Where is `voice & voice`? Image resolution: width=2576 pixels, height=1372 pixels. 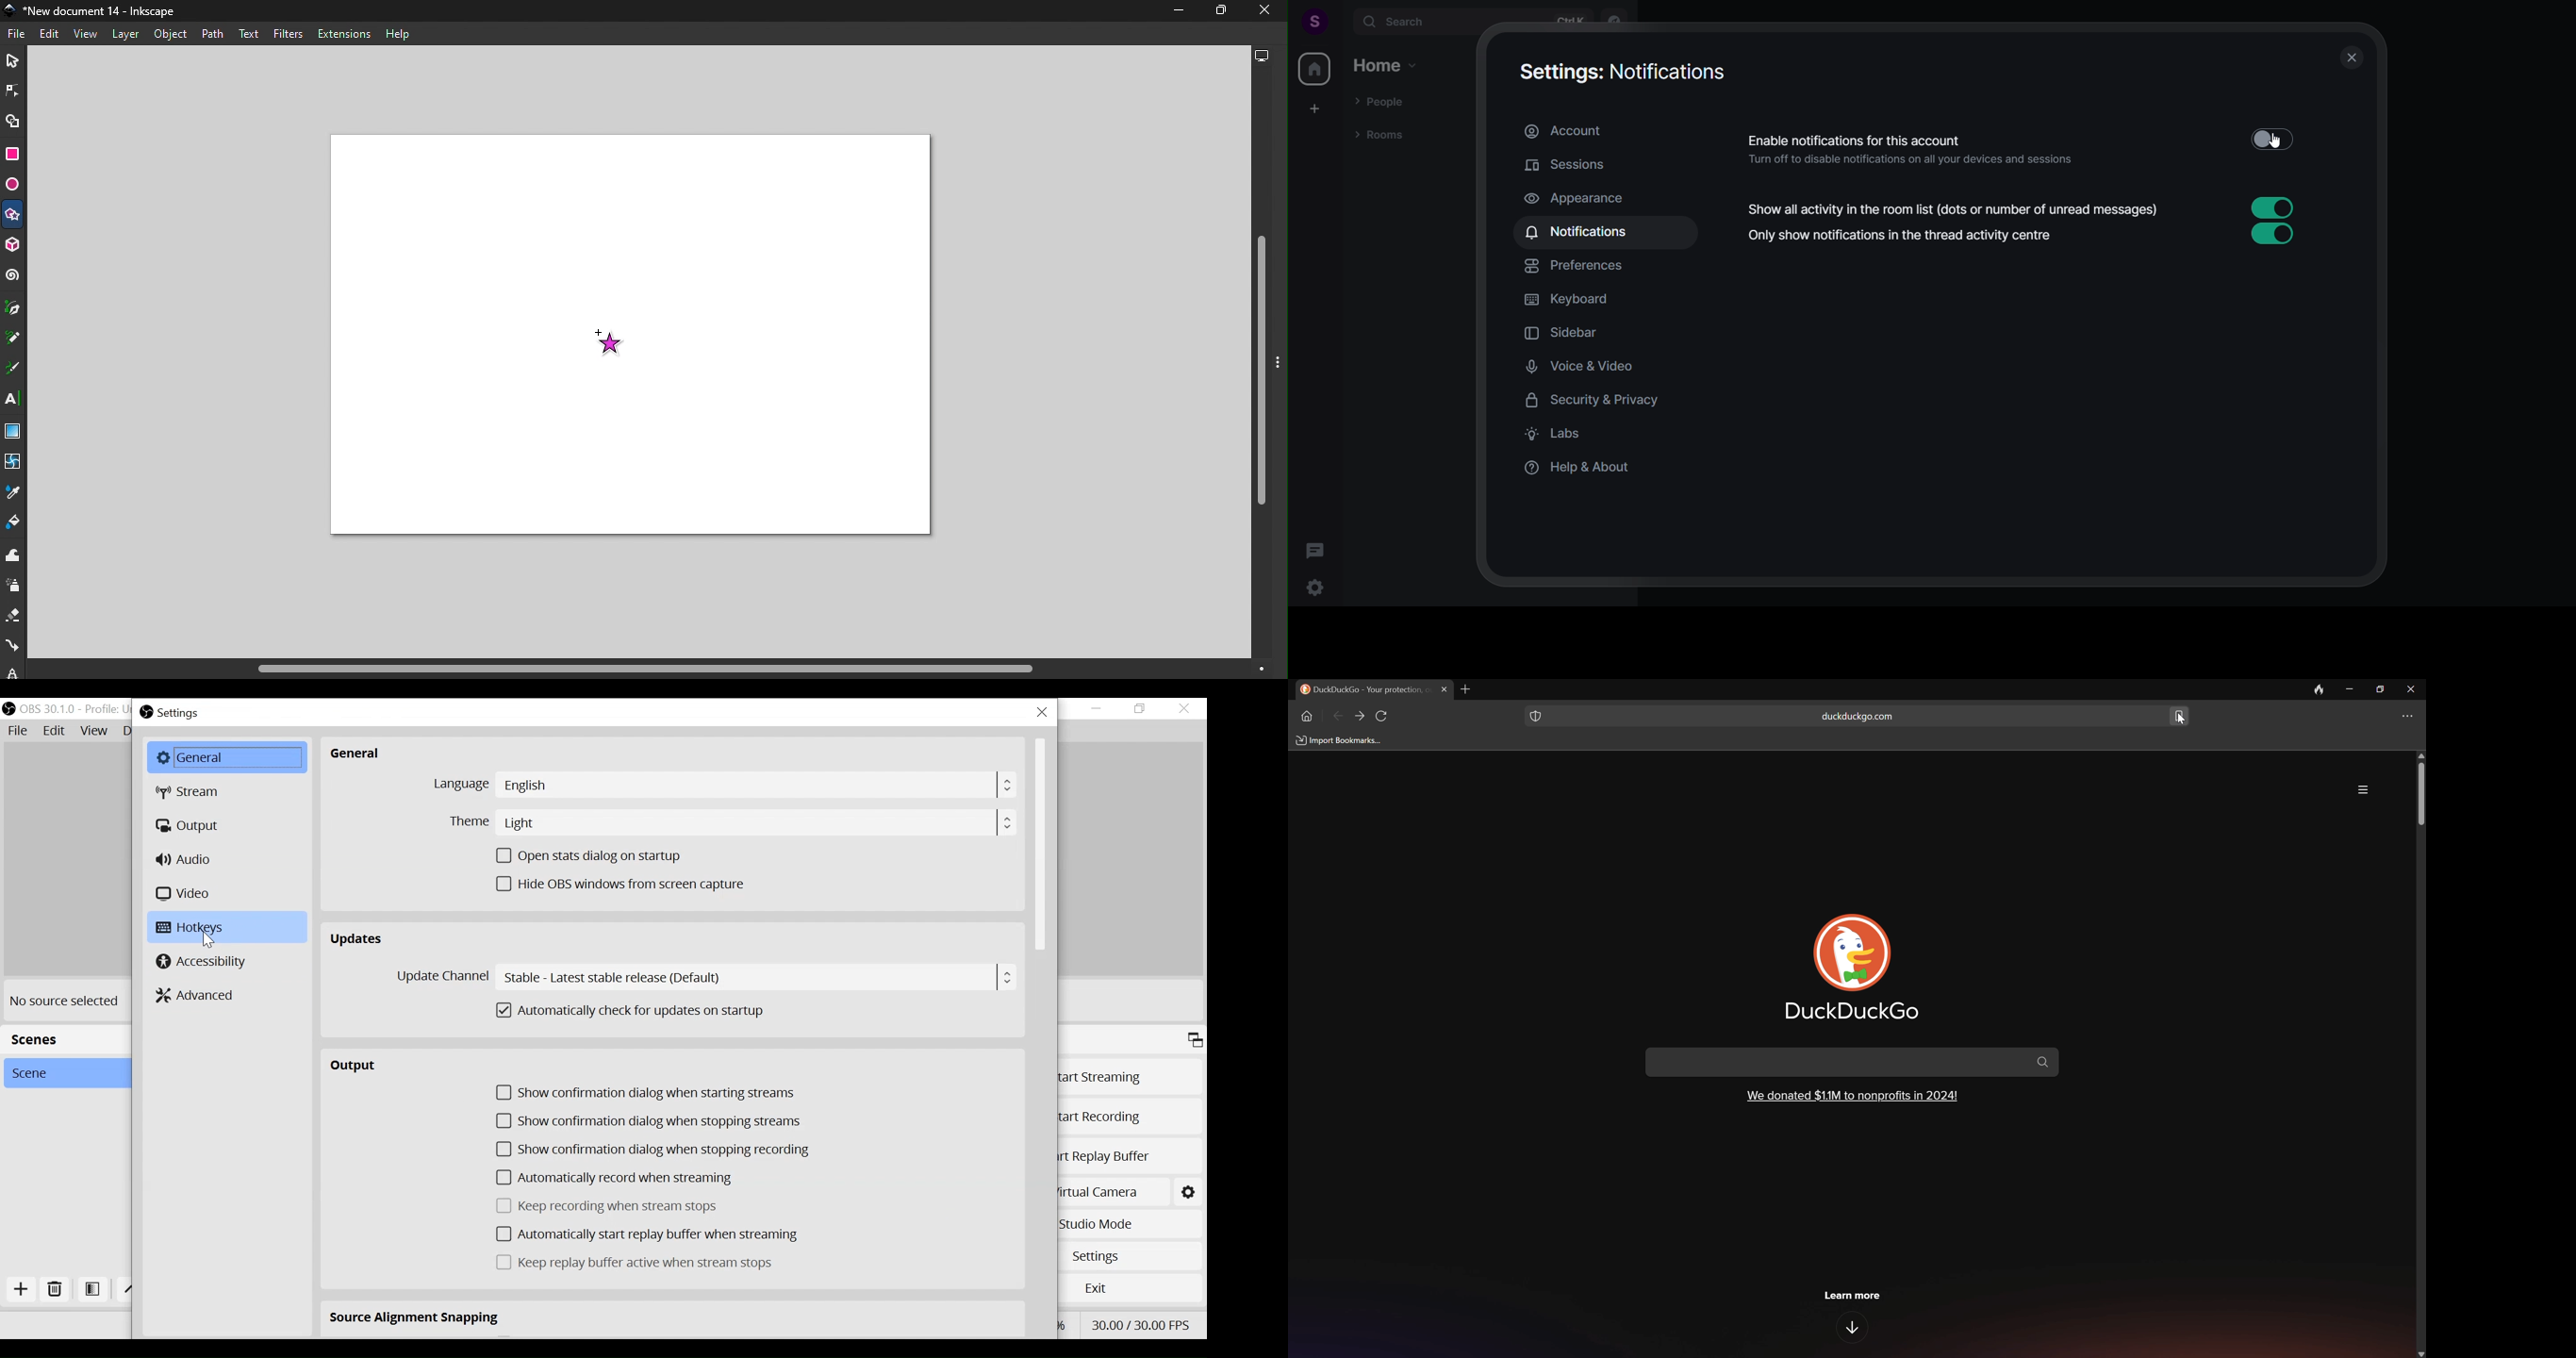 voice & voice is located at coordinates (1598, 368).